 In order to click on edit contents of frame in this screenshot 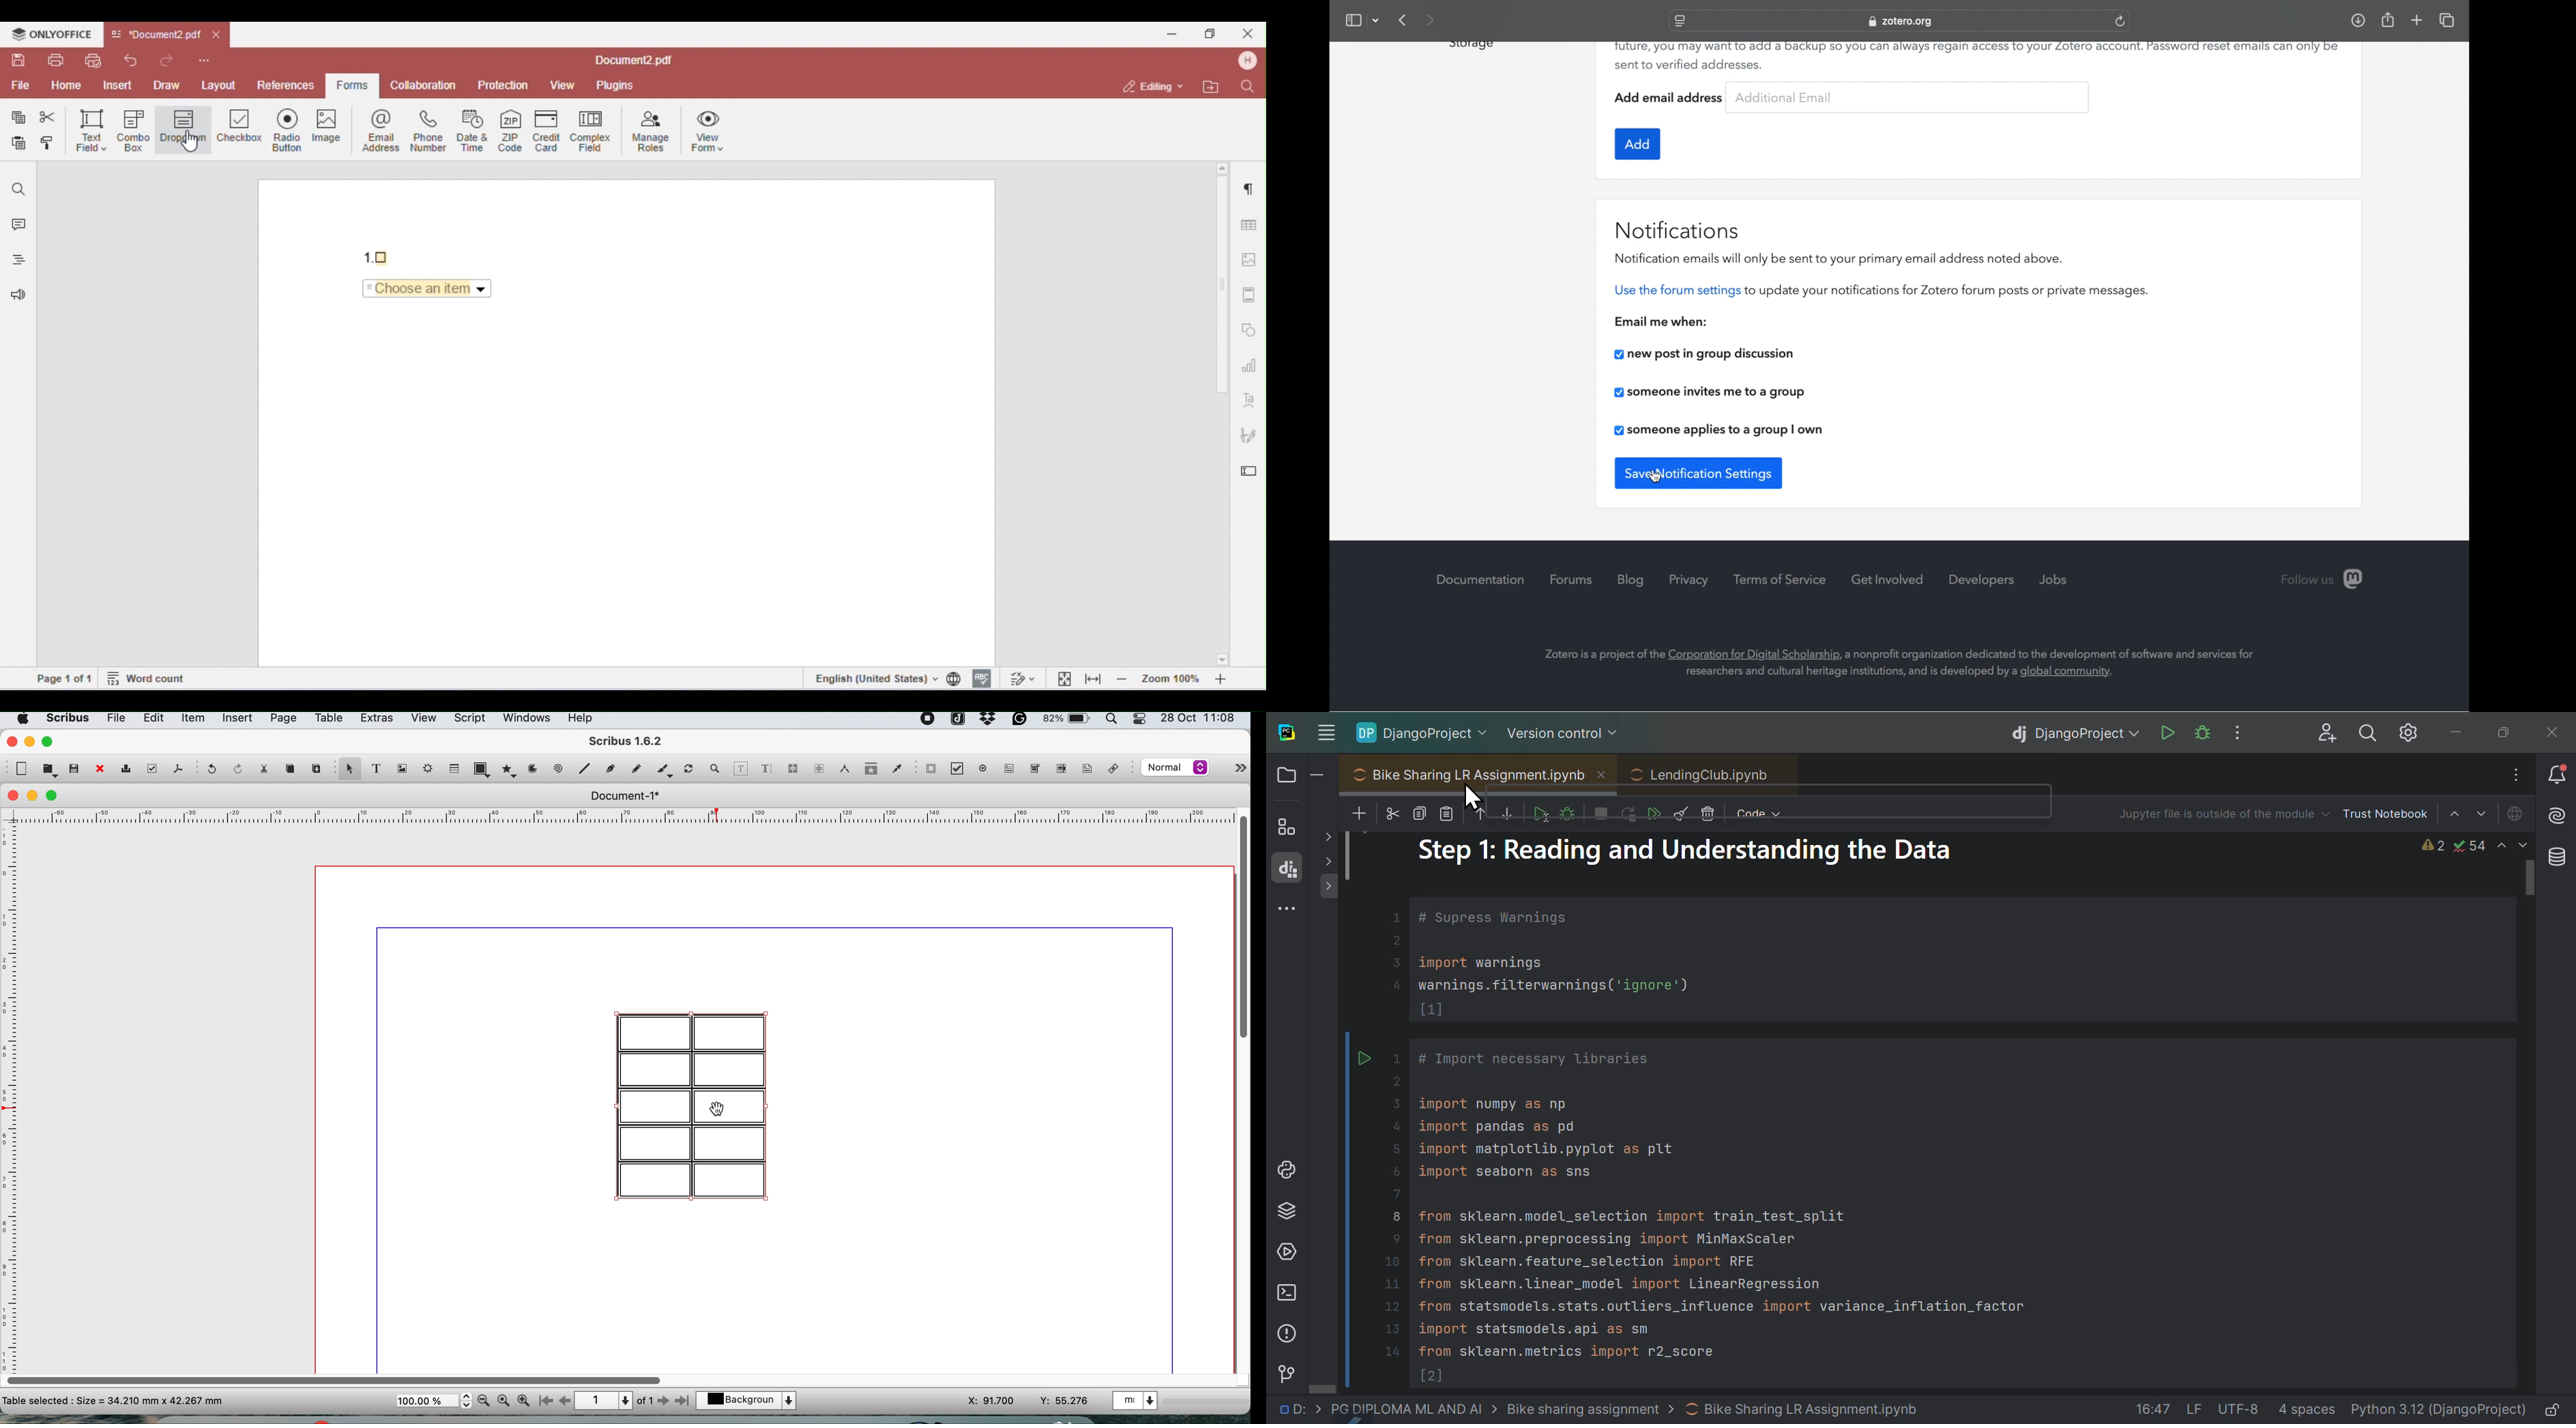, I will do `click(741, 768)`.